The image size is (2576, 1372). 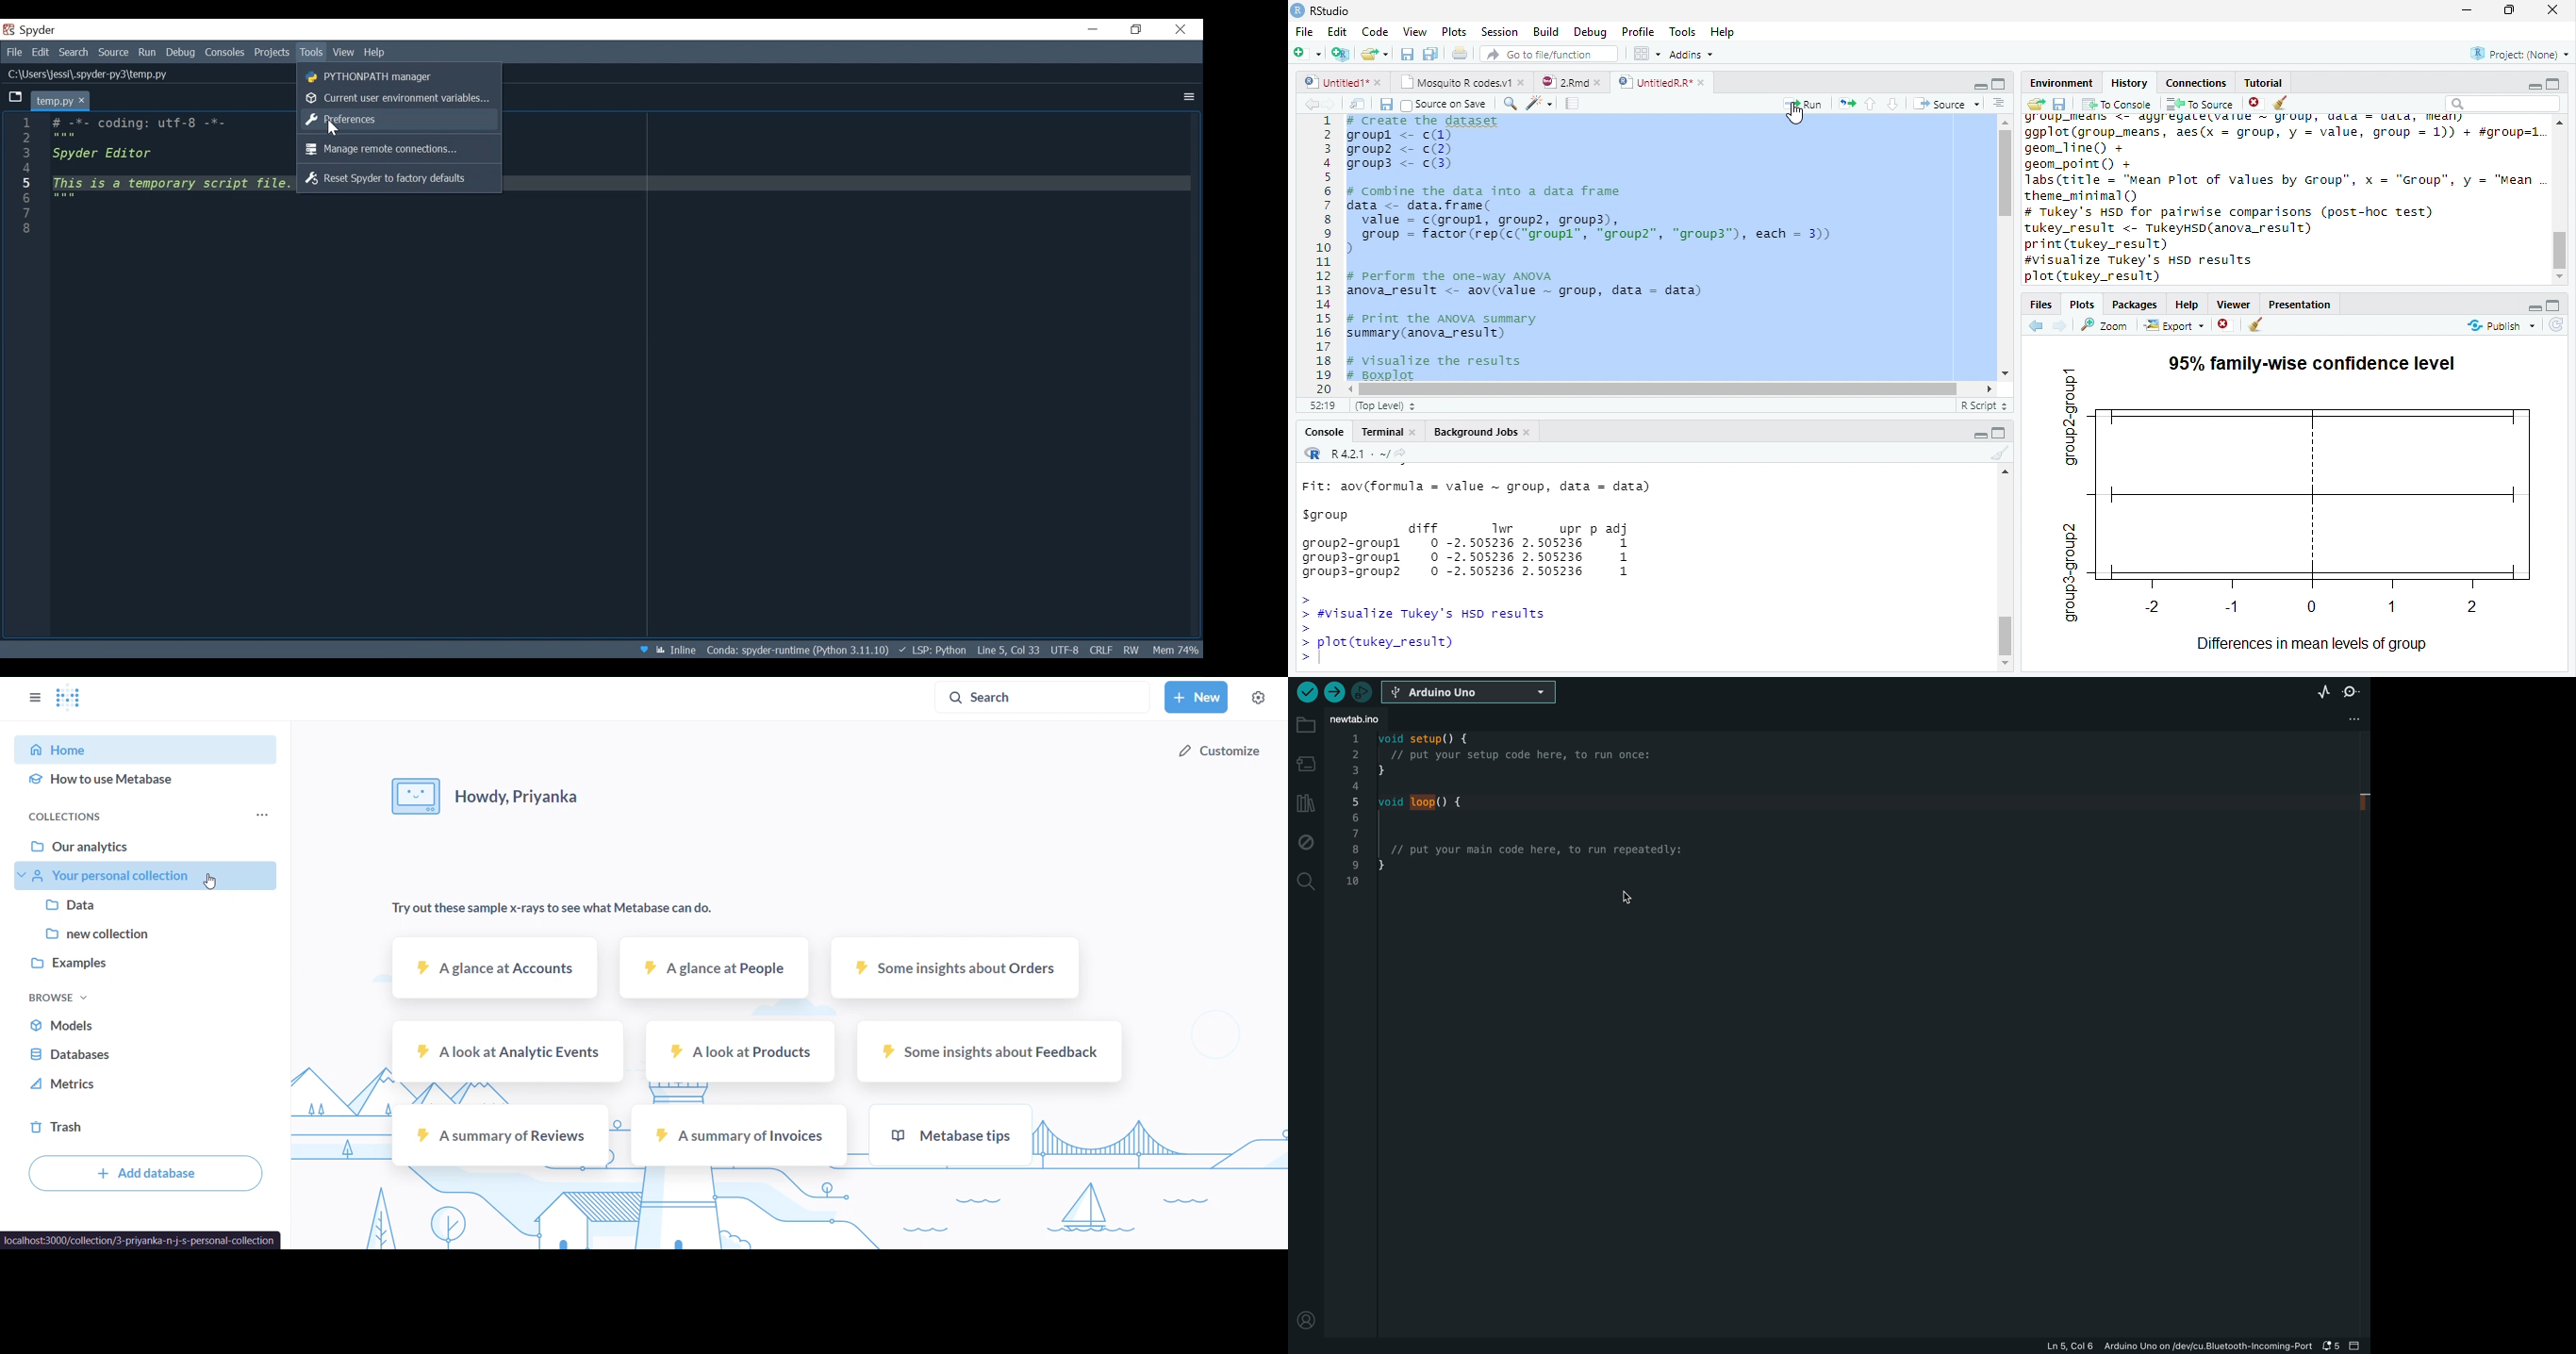 I want to click on Spyder Desktop Icon, so click(x=29, y=31).